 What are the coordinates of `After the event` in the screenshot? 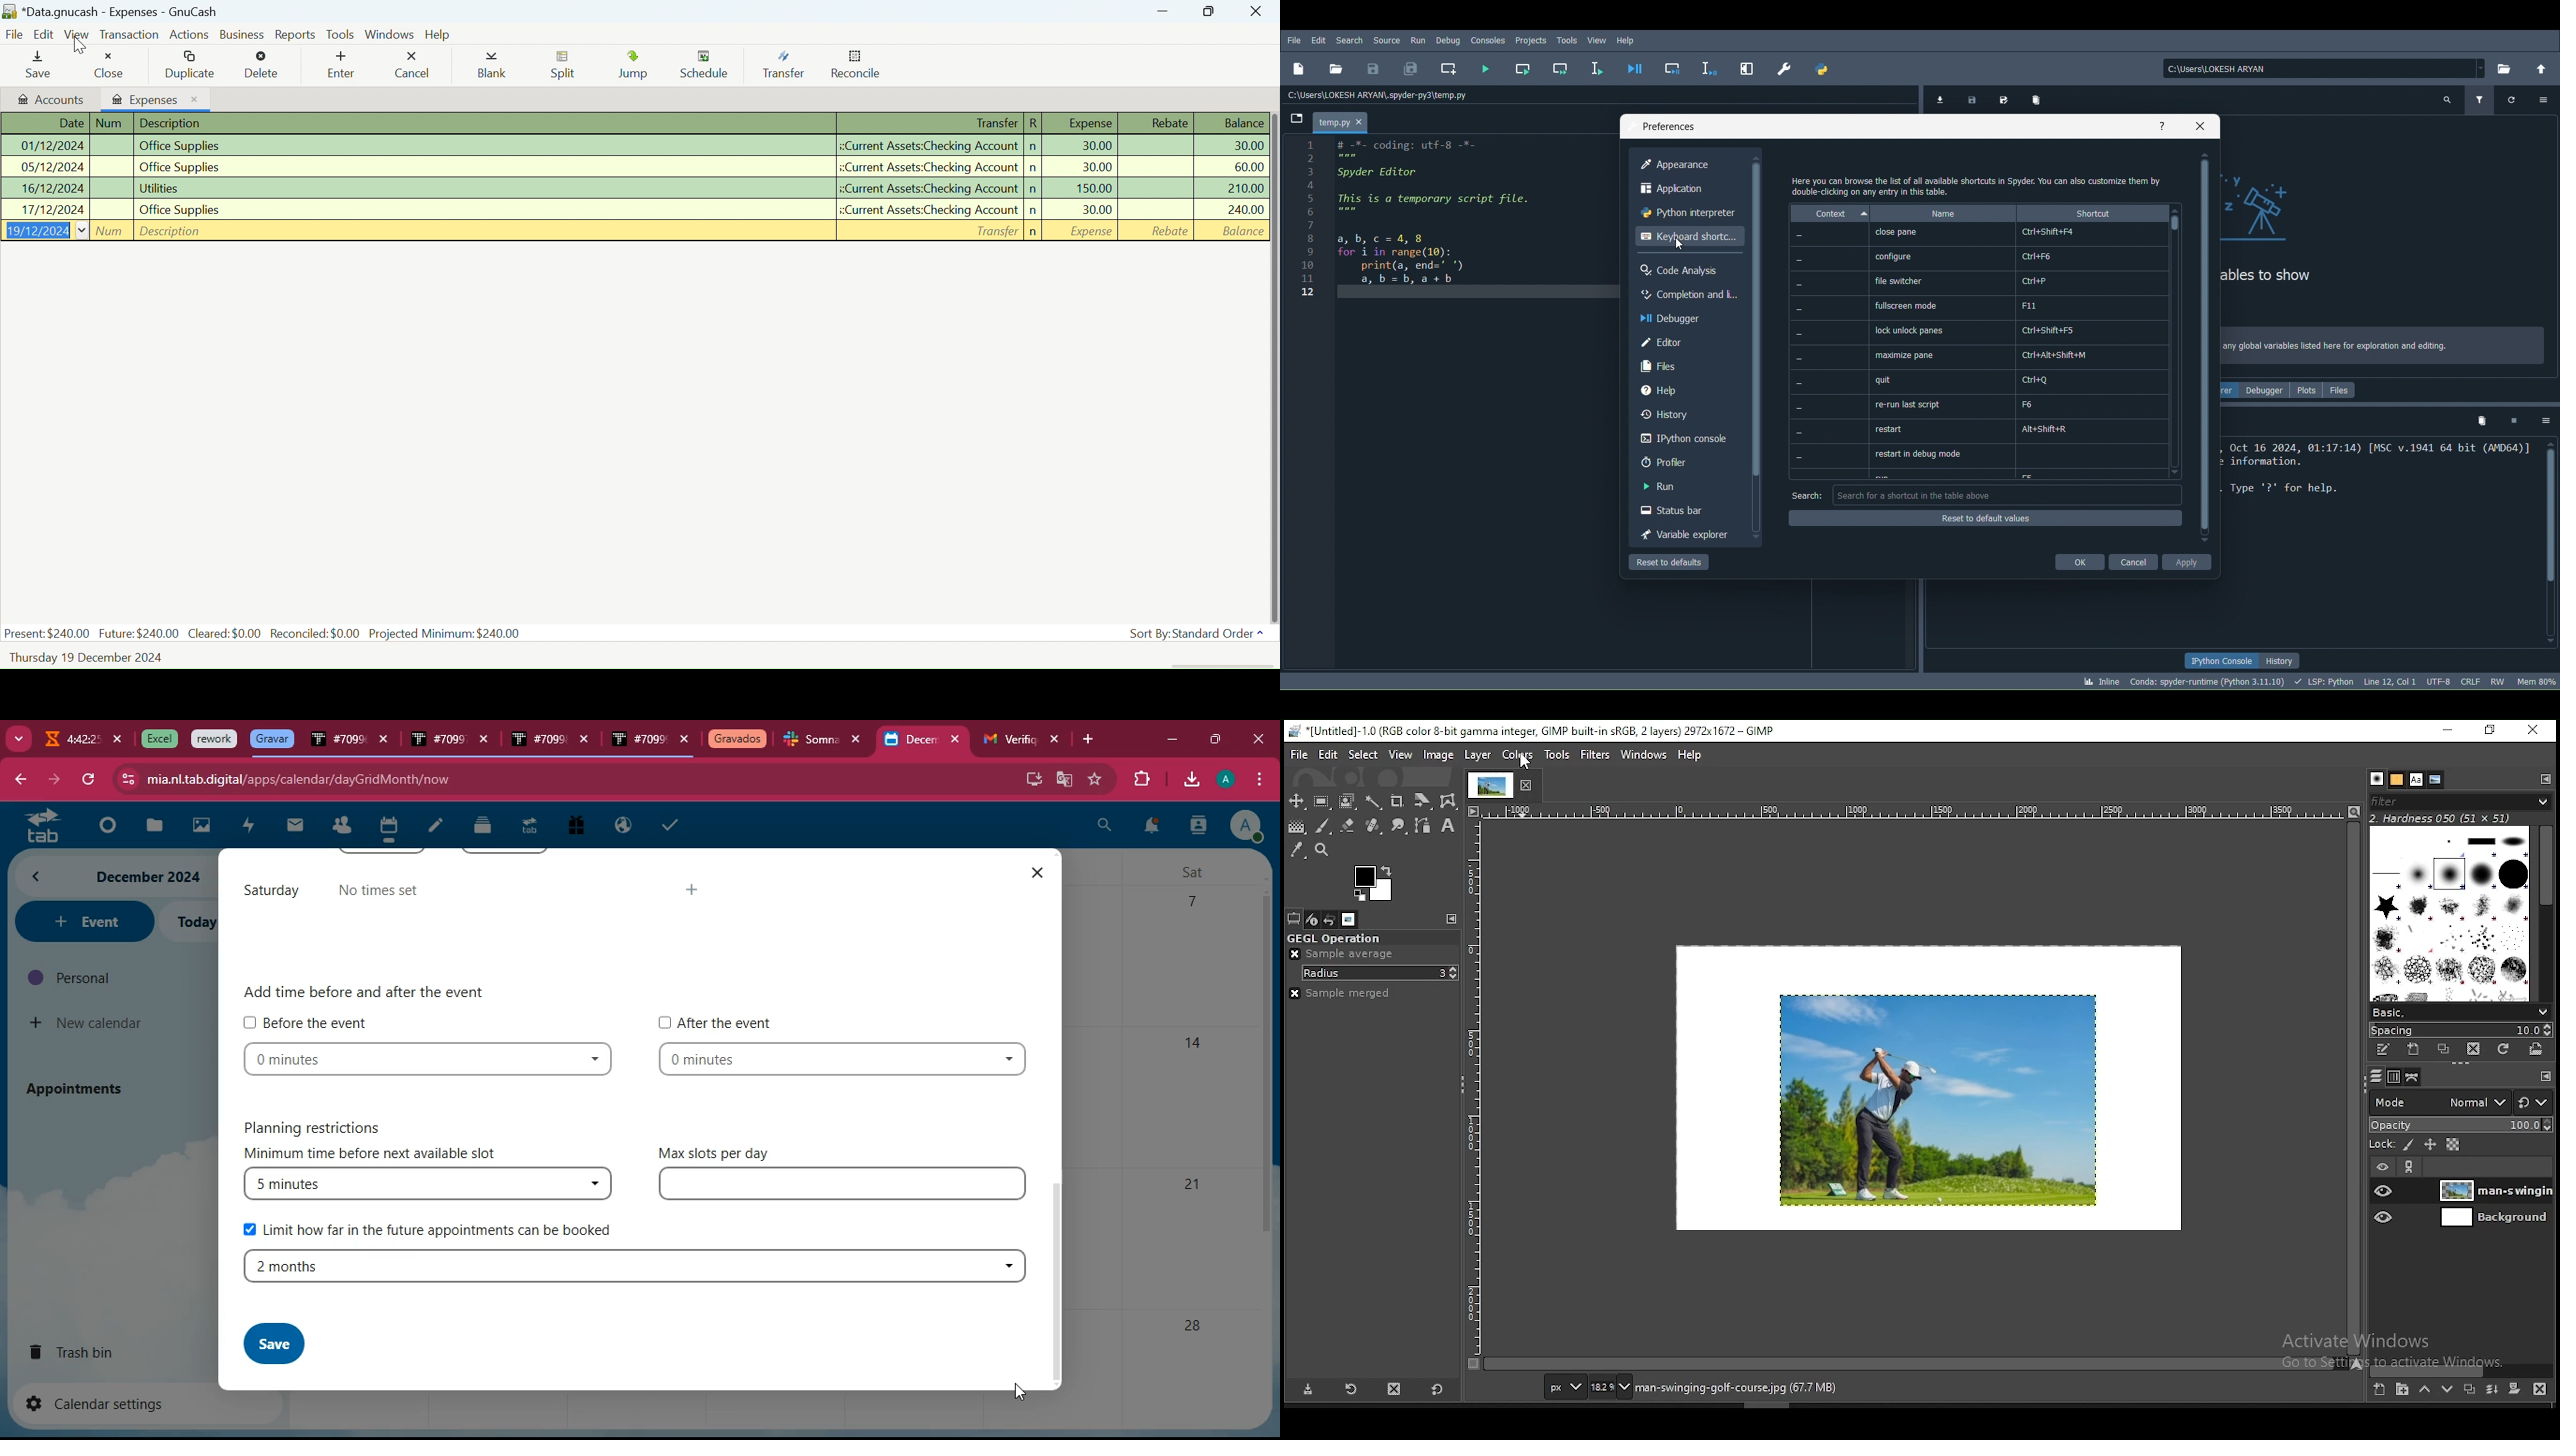 It's located at (715, 1023).